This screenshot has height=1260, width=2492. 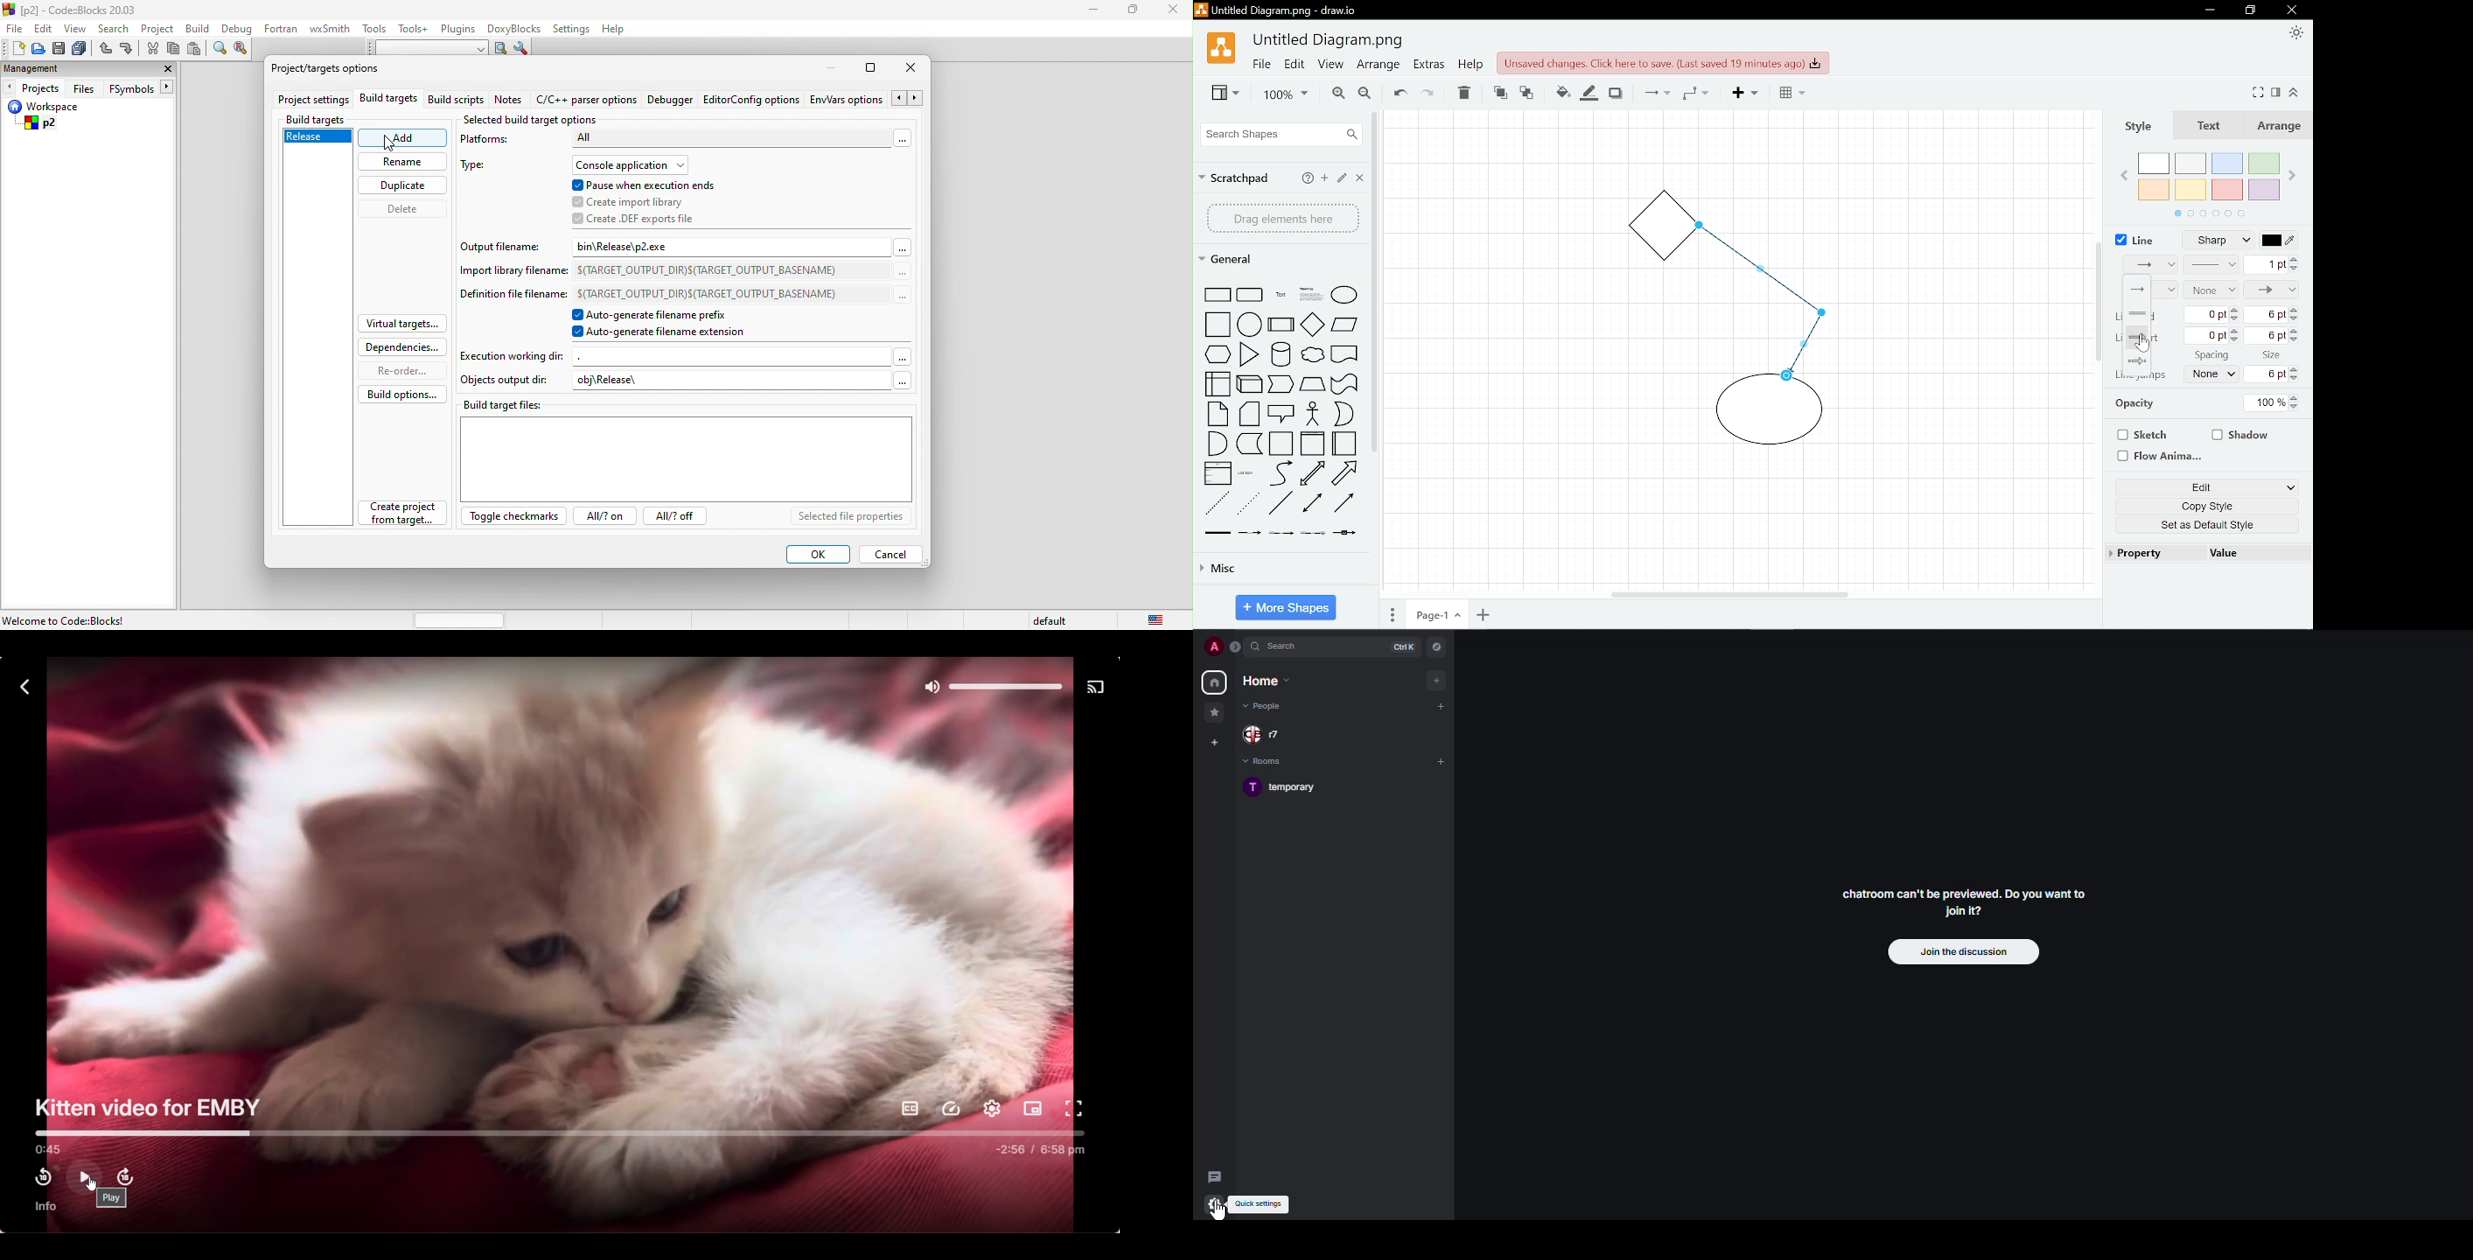 I want to click on Sharp, so click(x=2222, y=241).